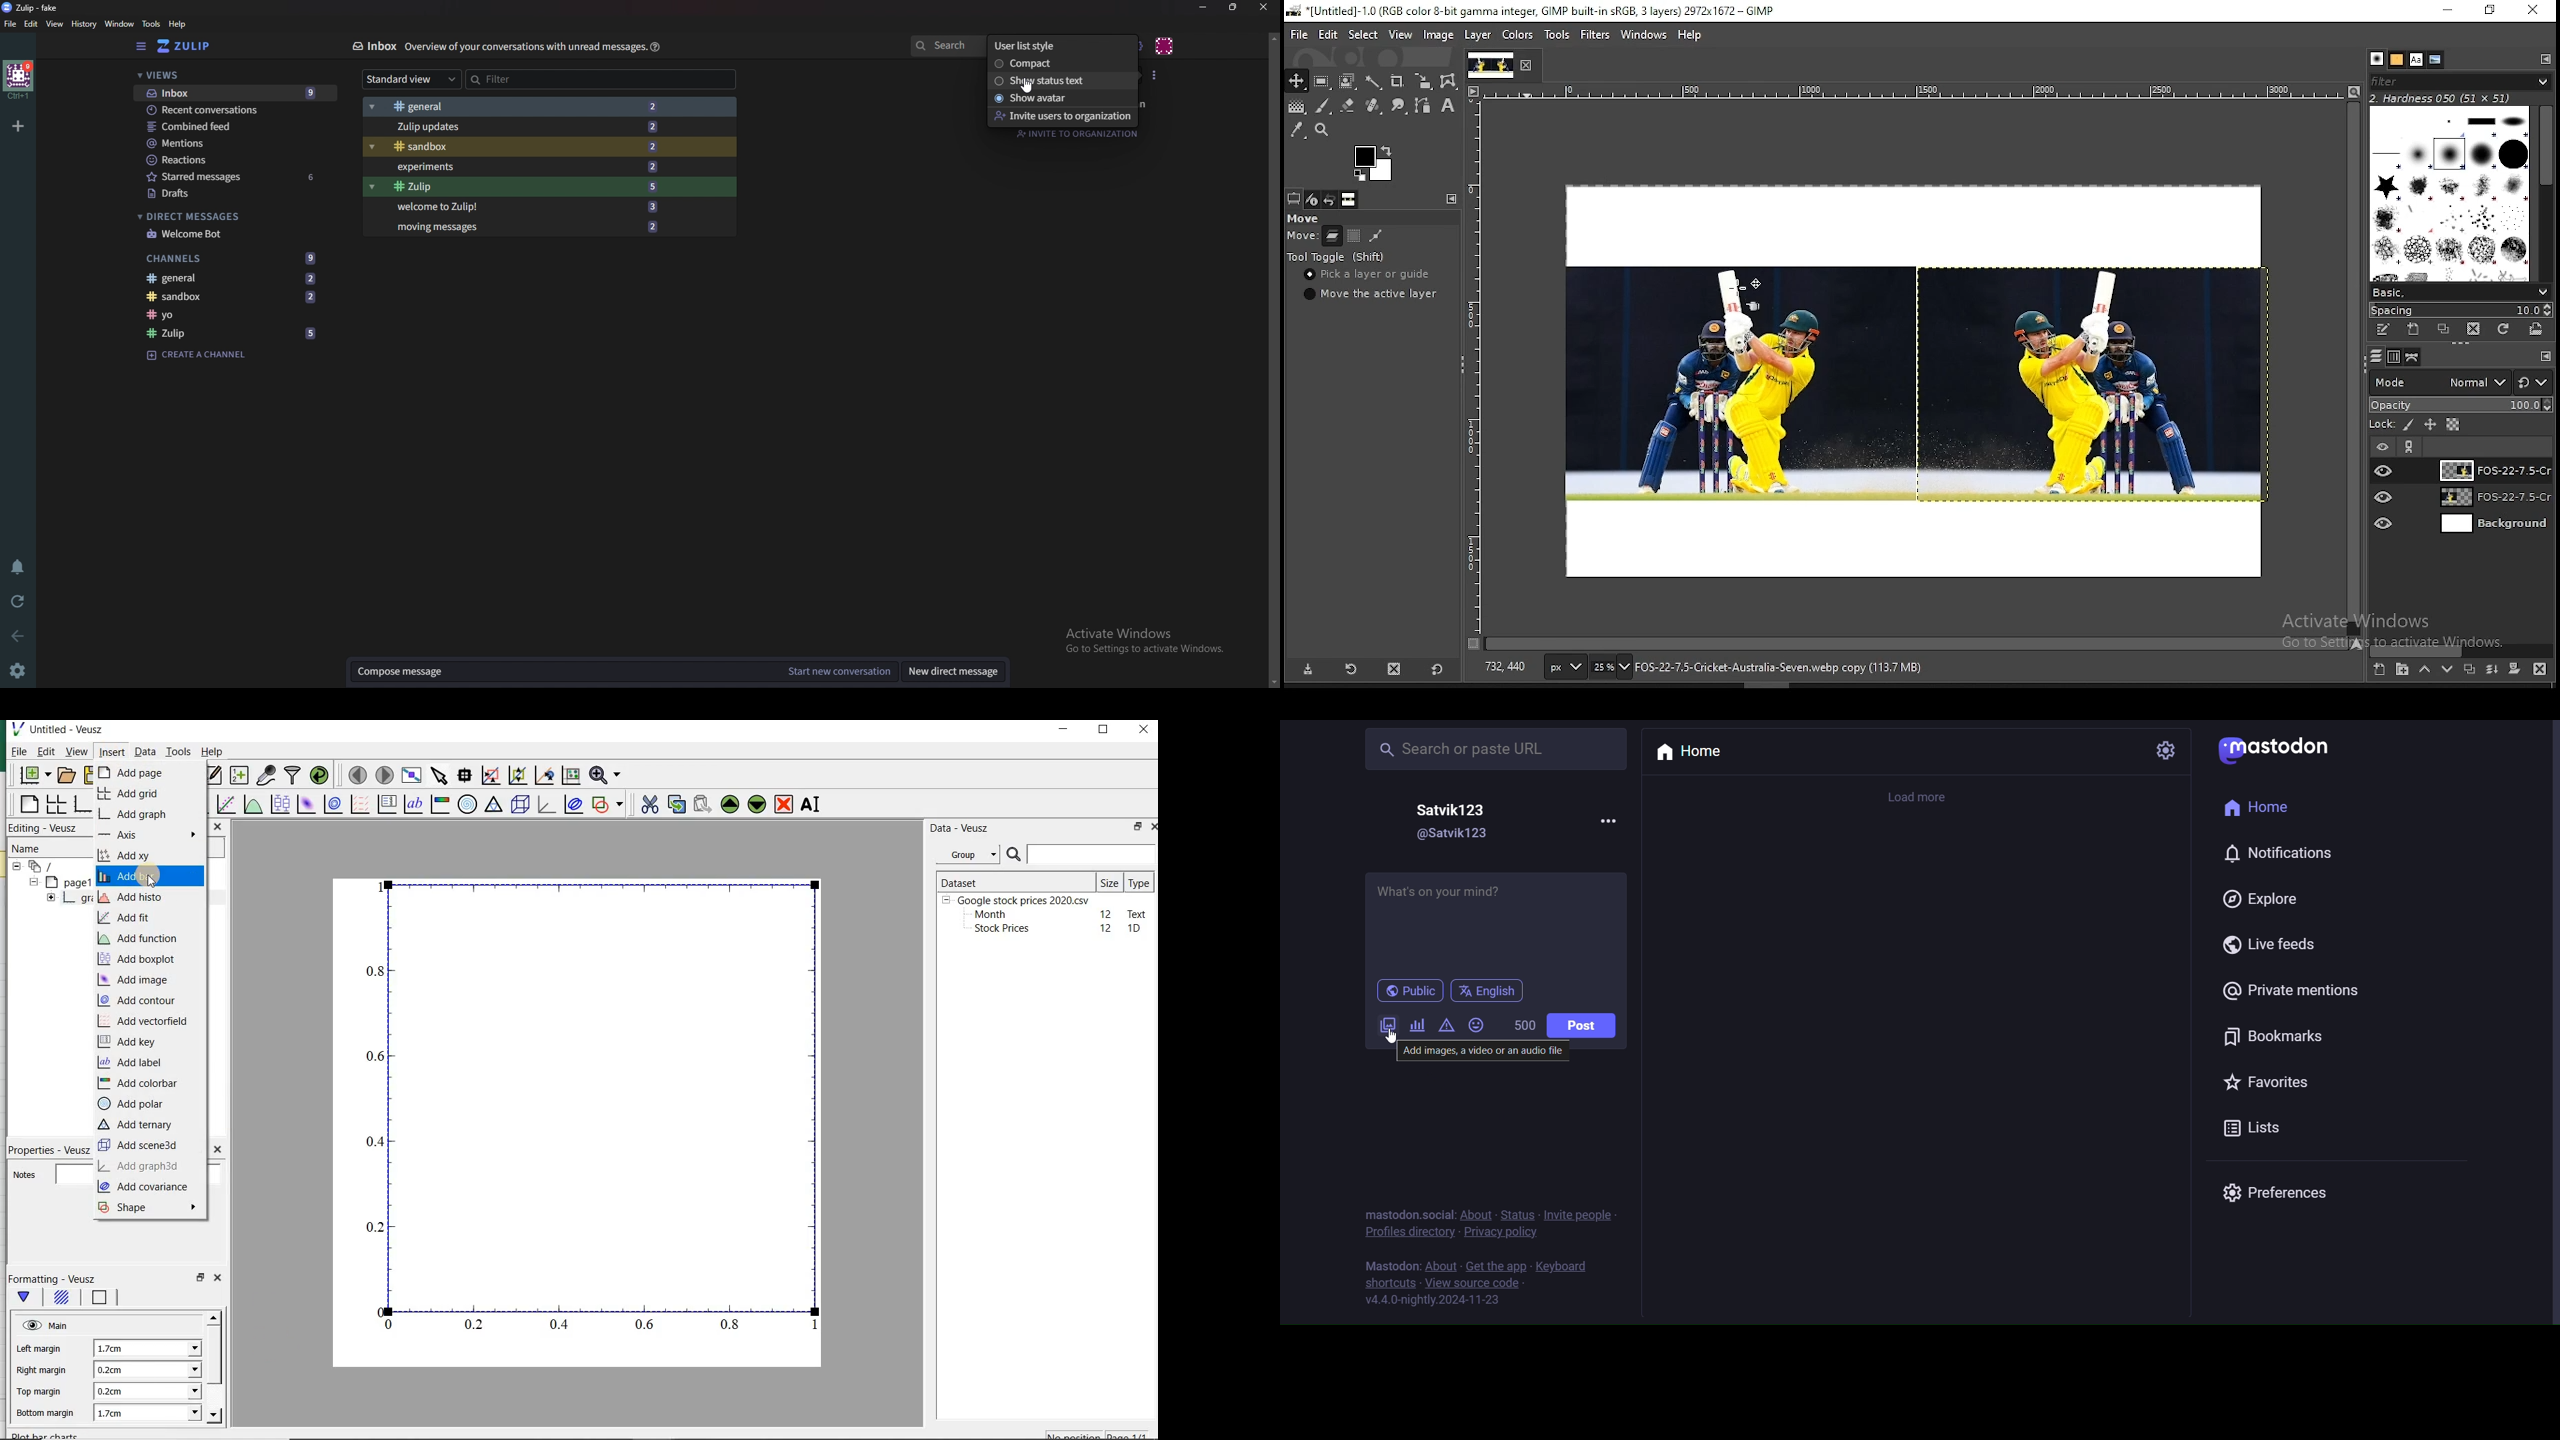  What do you see at coordinates (2276, 747) in the screenshot?
I see `mastodon` at bounding box center [2276, 747].